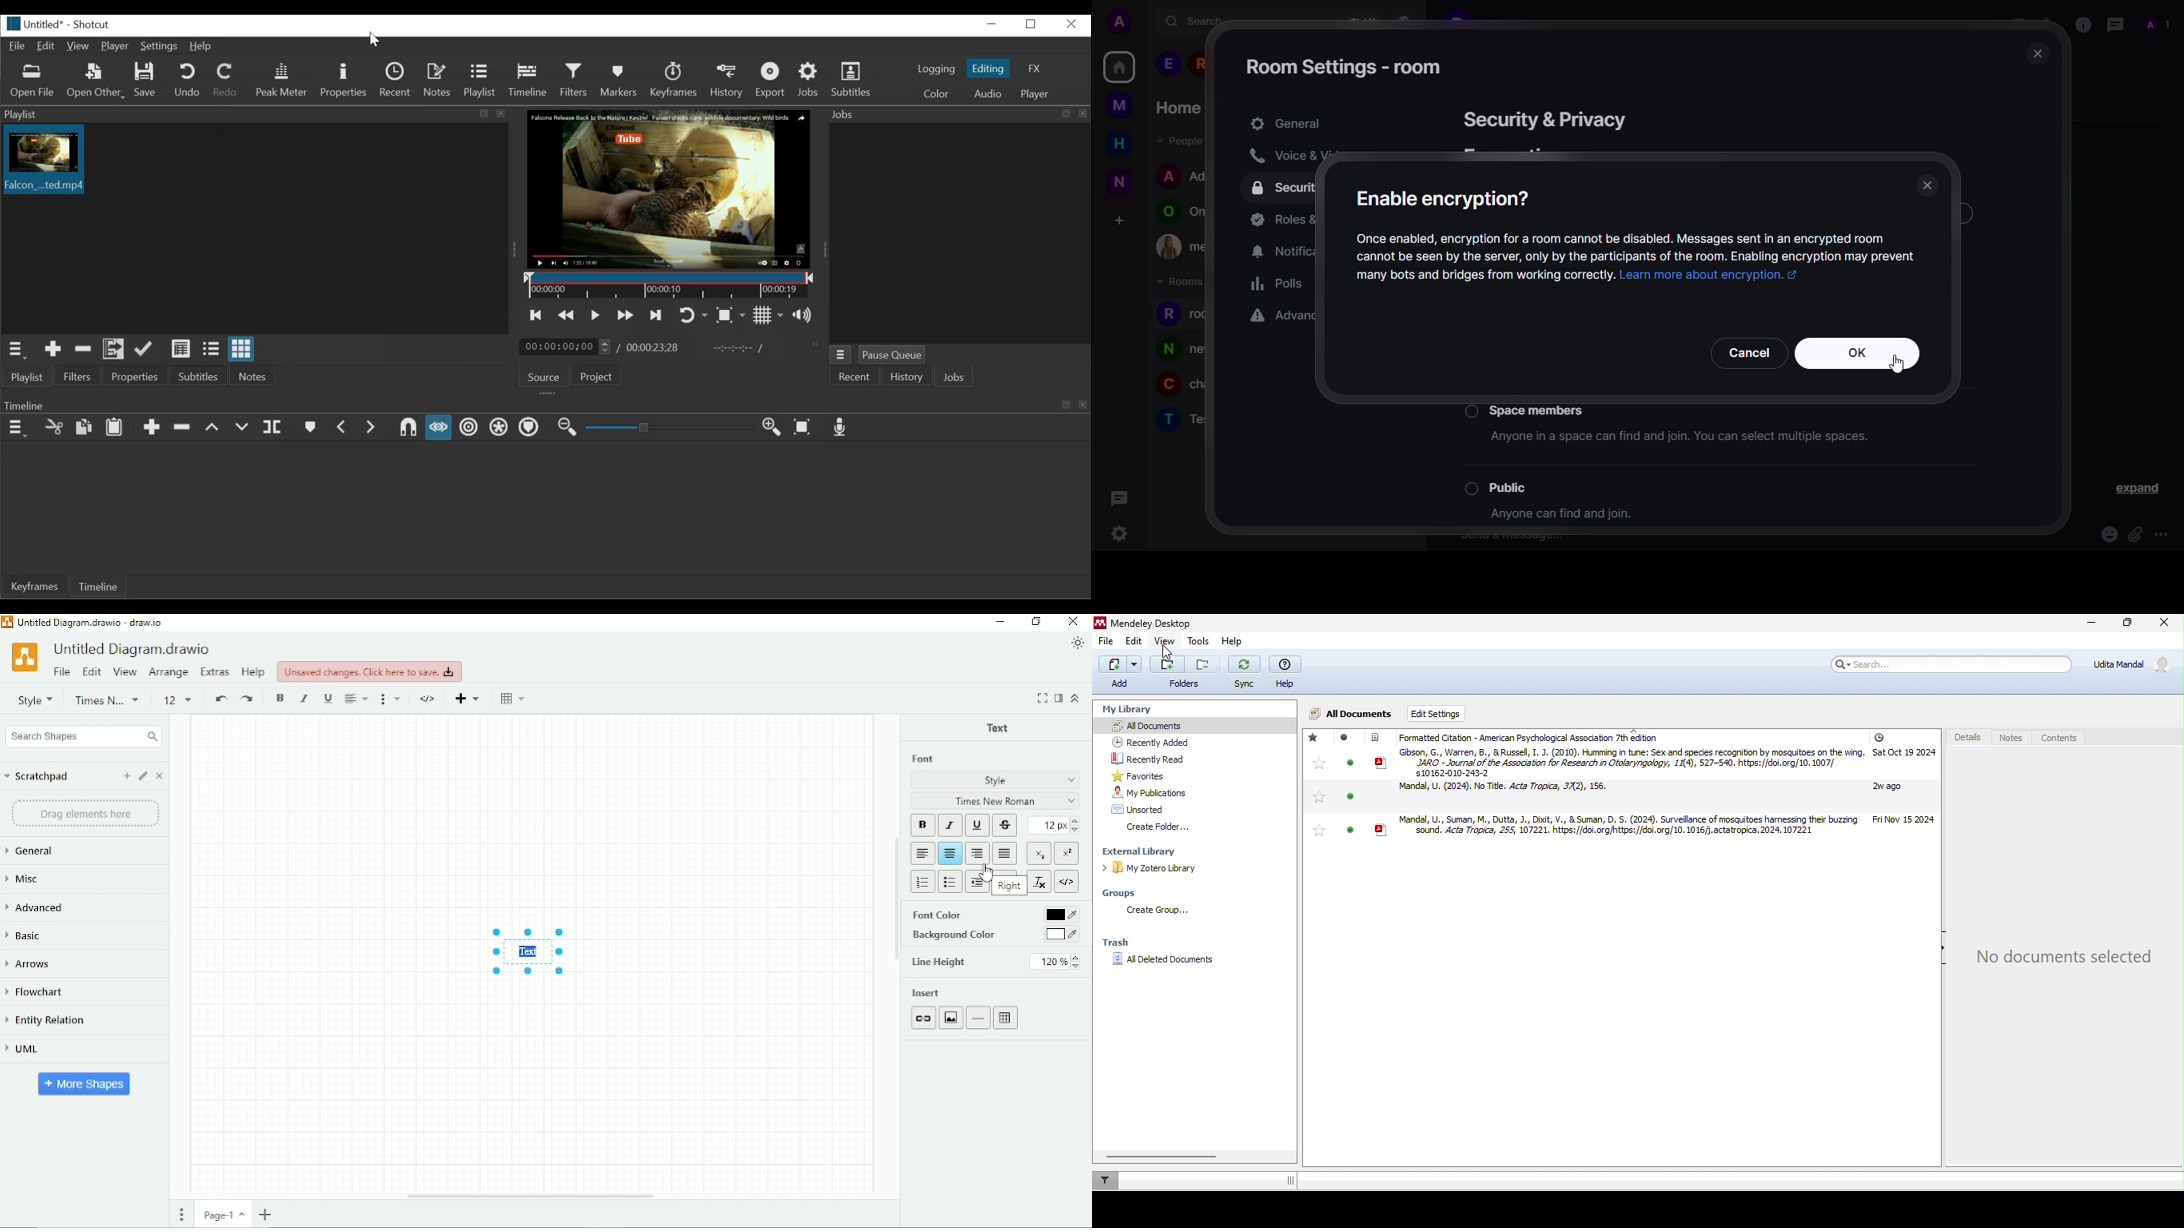  What do you see at coordinates (1603, 788) in the screenshot?
I see `FUSISURPN SUN (ERG PUR RTUN Ss S—

Gbson, G., Warren, B., & Russel, 1. 3. (2010). Humming in tune: Sex and speces recognition by moscutoes on the wing.
JARO - Journal of the Assoc bon for Research in Otolaryngology, 119), 527-540. hitps: jdolorg/10. 1007]
5101620102432

Mandal, U. (2024). No Tie. Acta Tropica, 342), 156.

Mandal, U., Suman, M., Dutta, J., Dot, V., & Suman, D. S. (2024). Survedlance of mosquitoes hamessing ther buzzng
‘sound. Acta Tropica, 255, 107221. https: jdoi.org https: doi org/0. 1016) actatropsca. 2024, 107221` at bounding box center [1603, 788].